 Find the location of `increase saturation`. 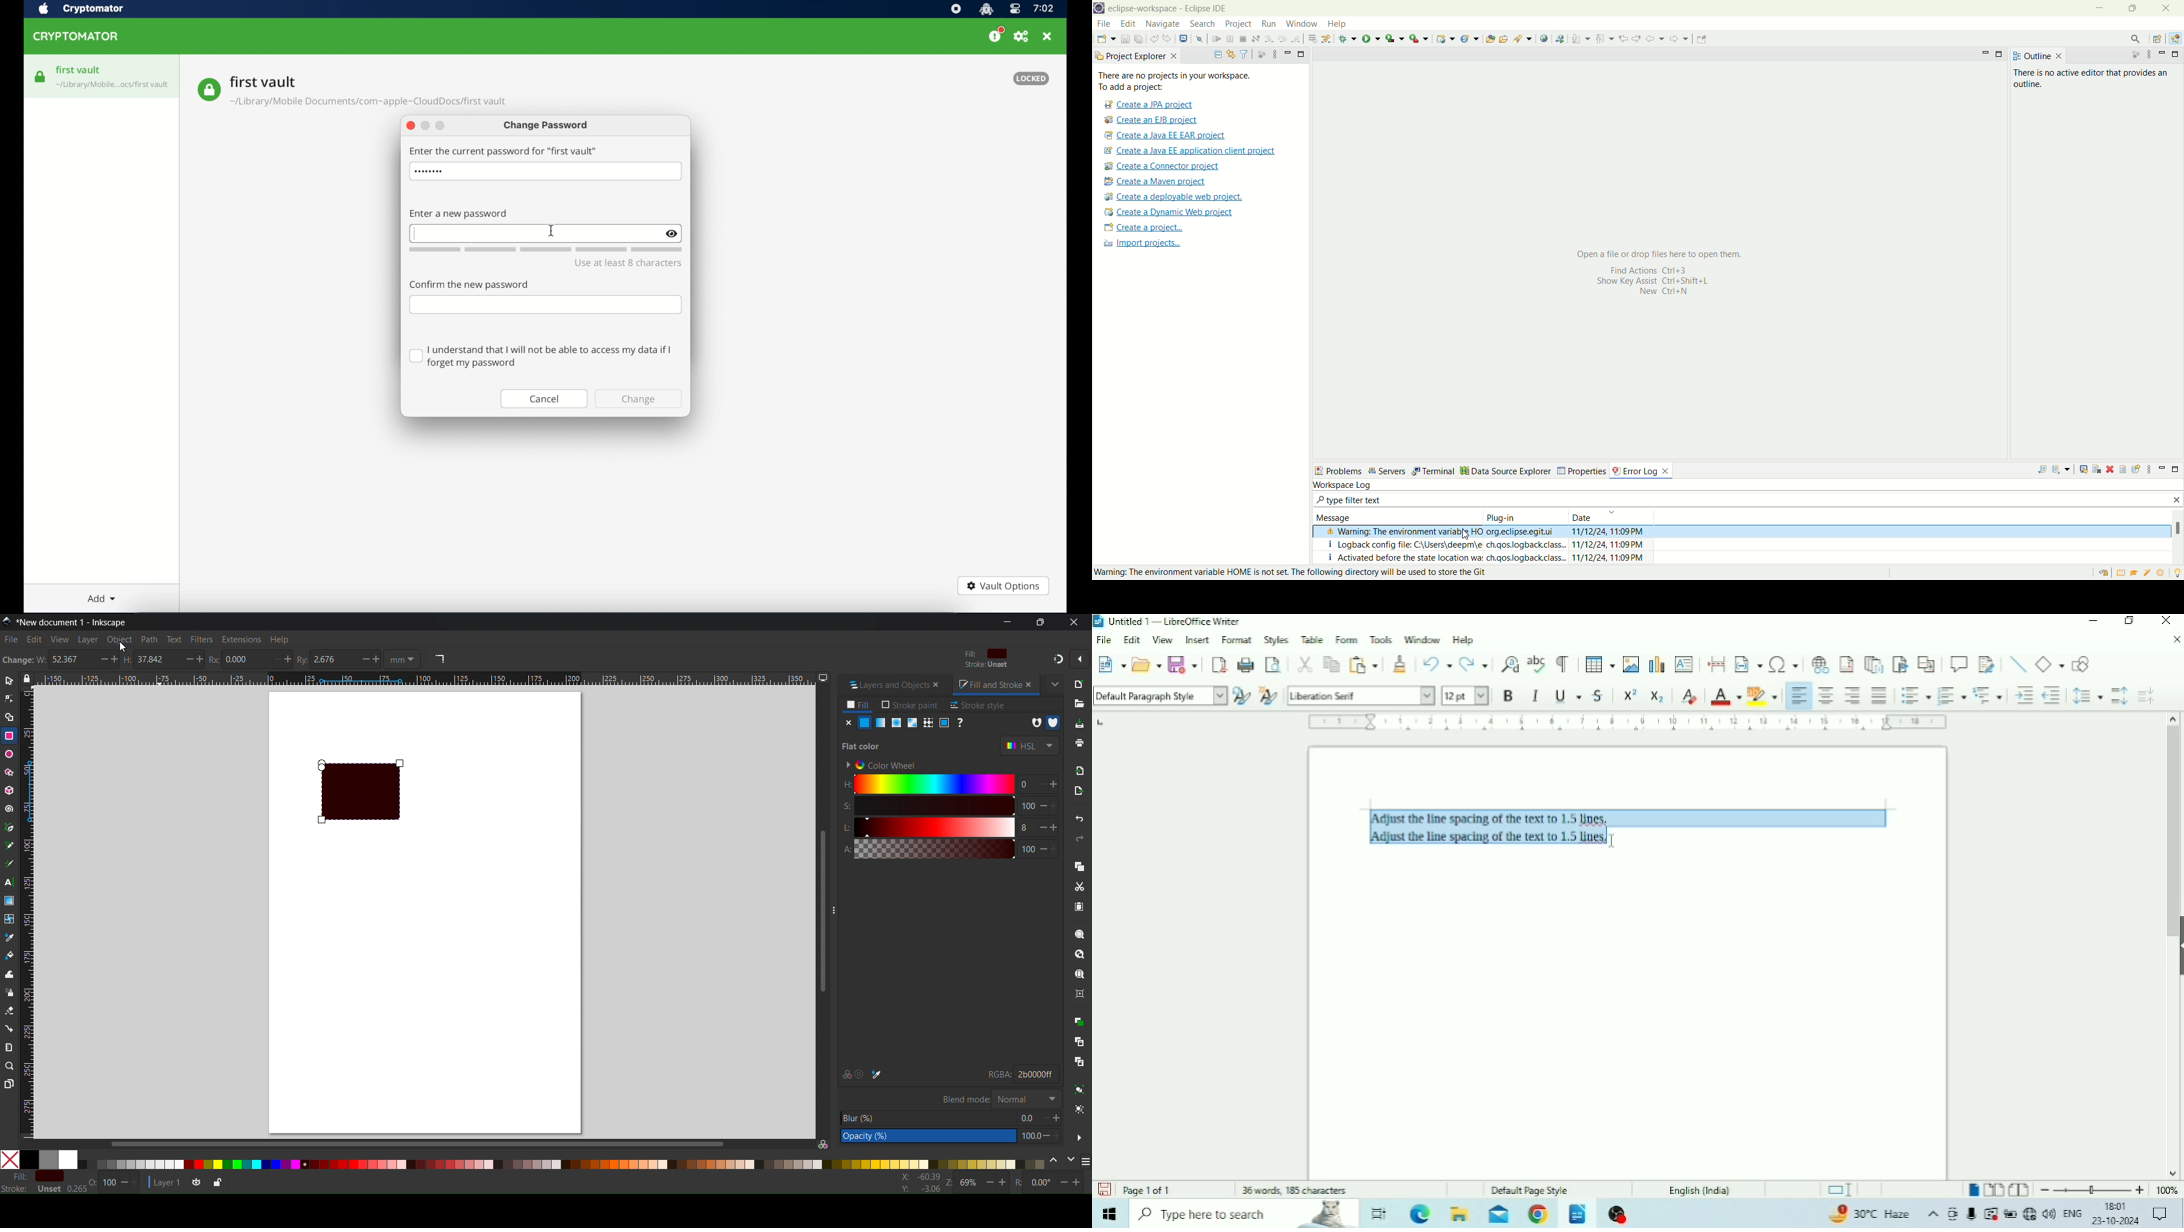

increase saturation is located at coordinates (1058, 805).